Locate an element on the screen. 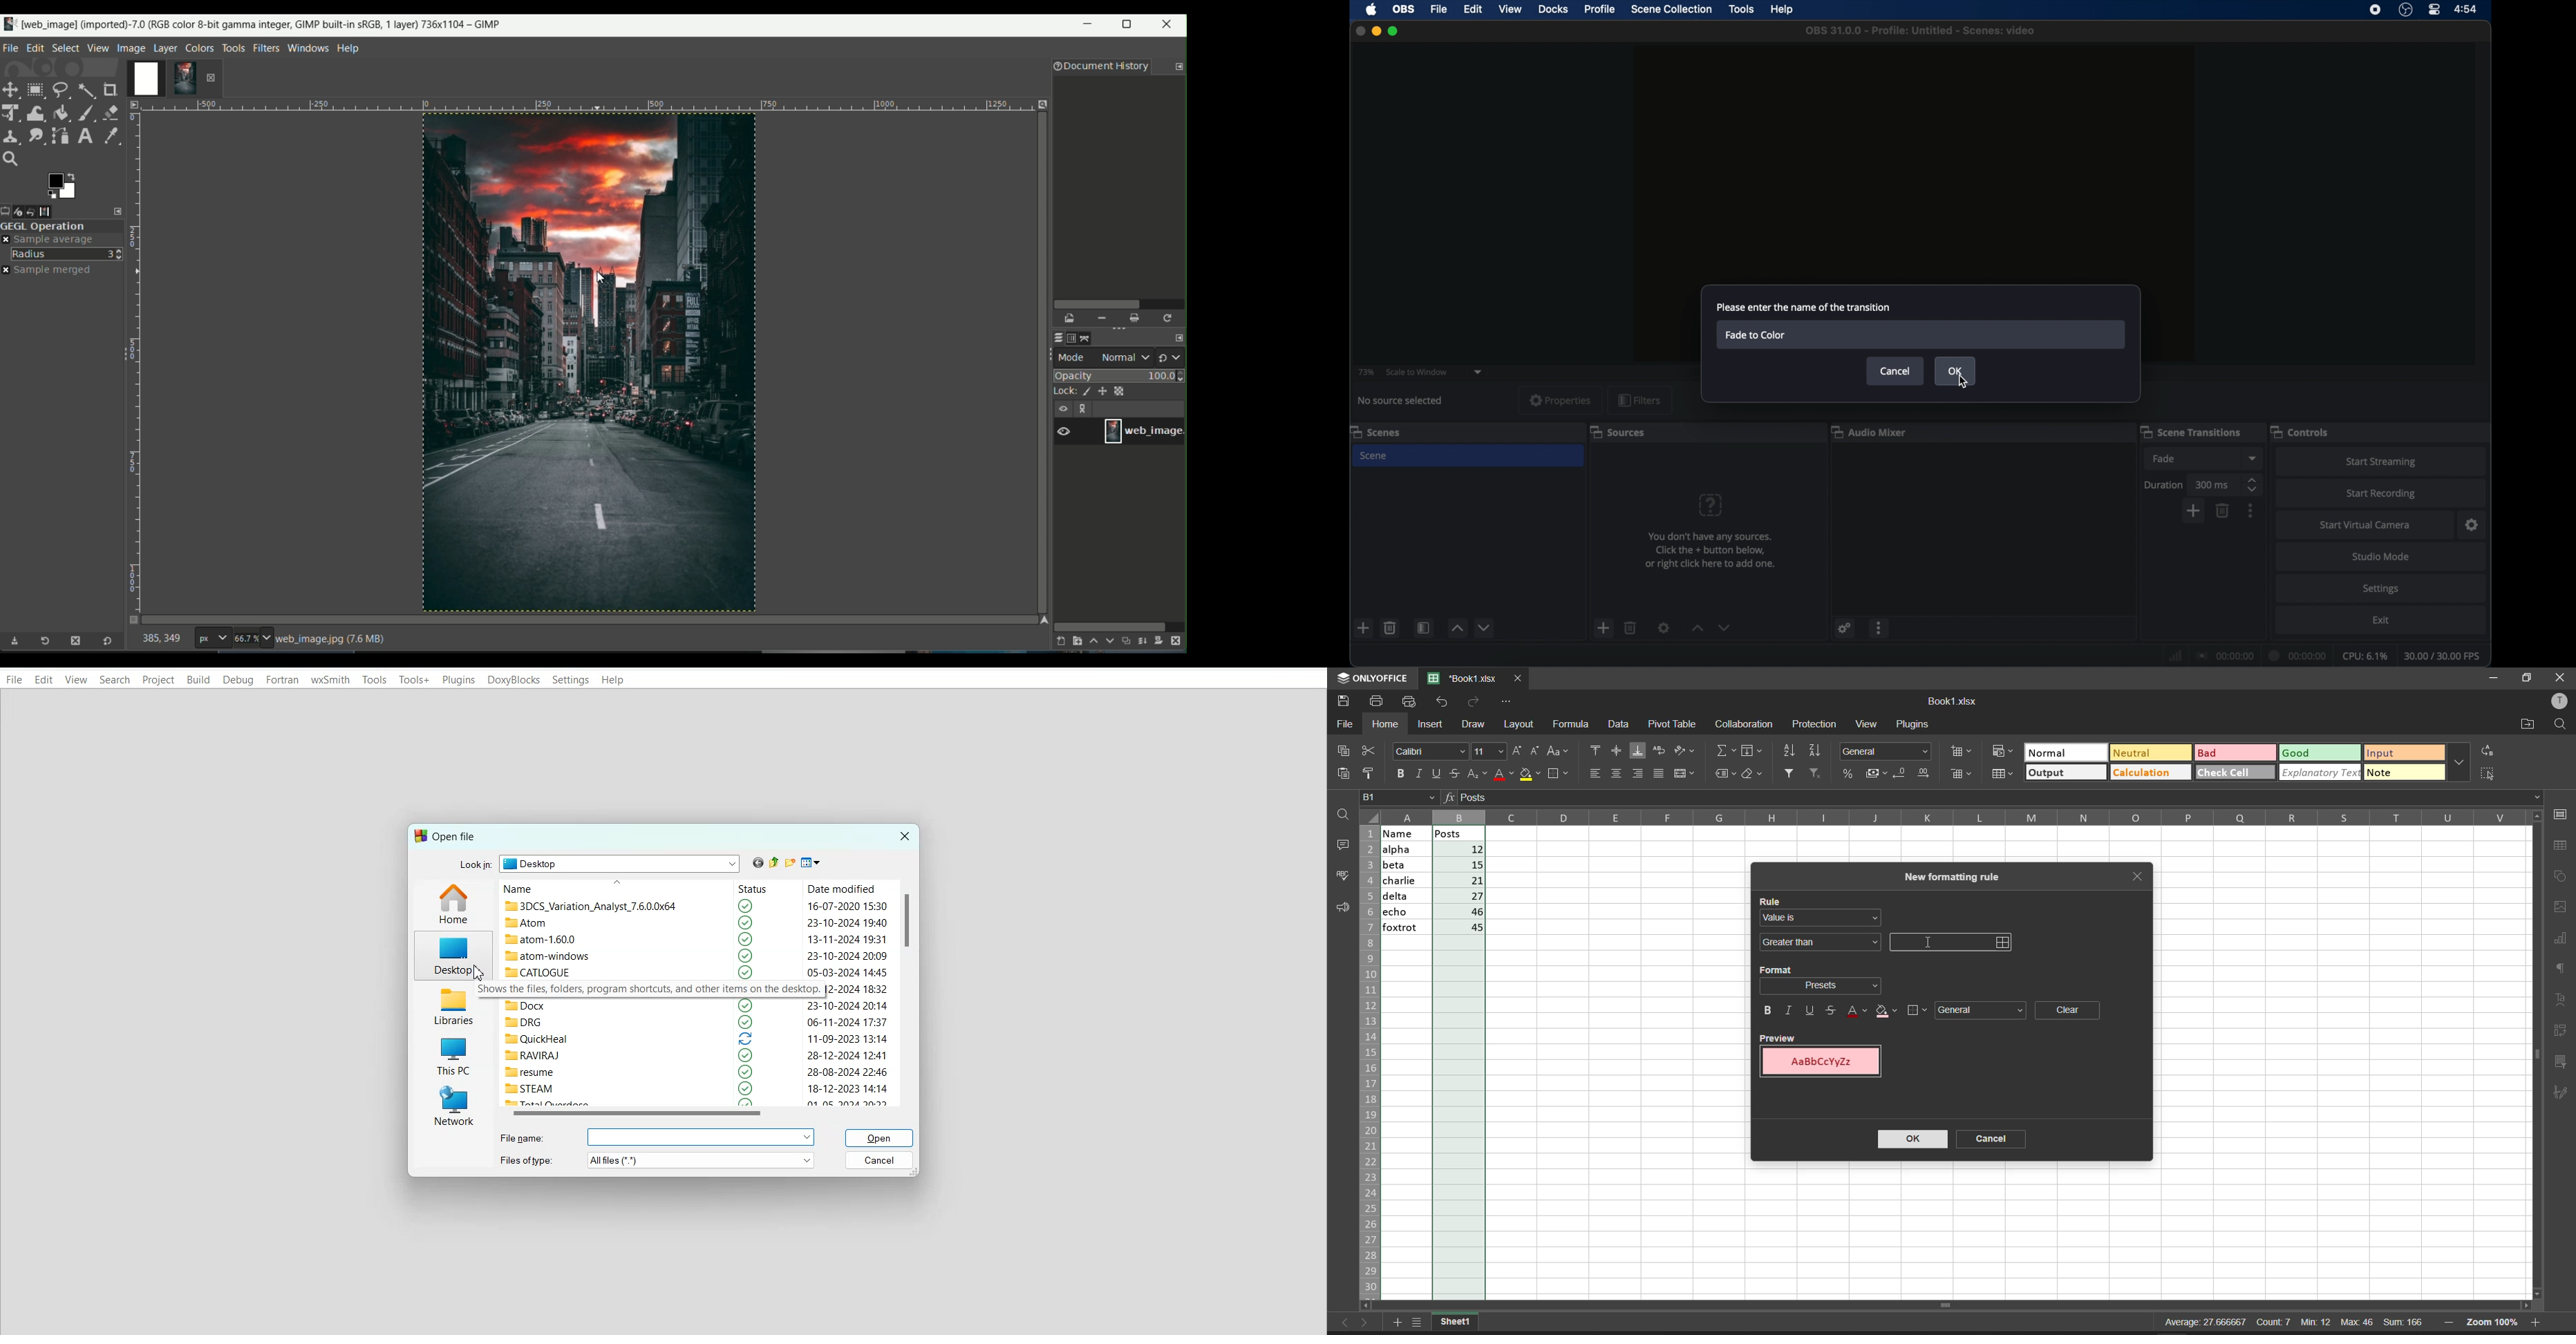  comments is located at coordinates (1343, 848).